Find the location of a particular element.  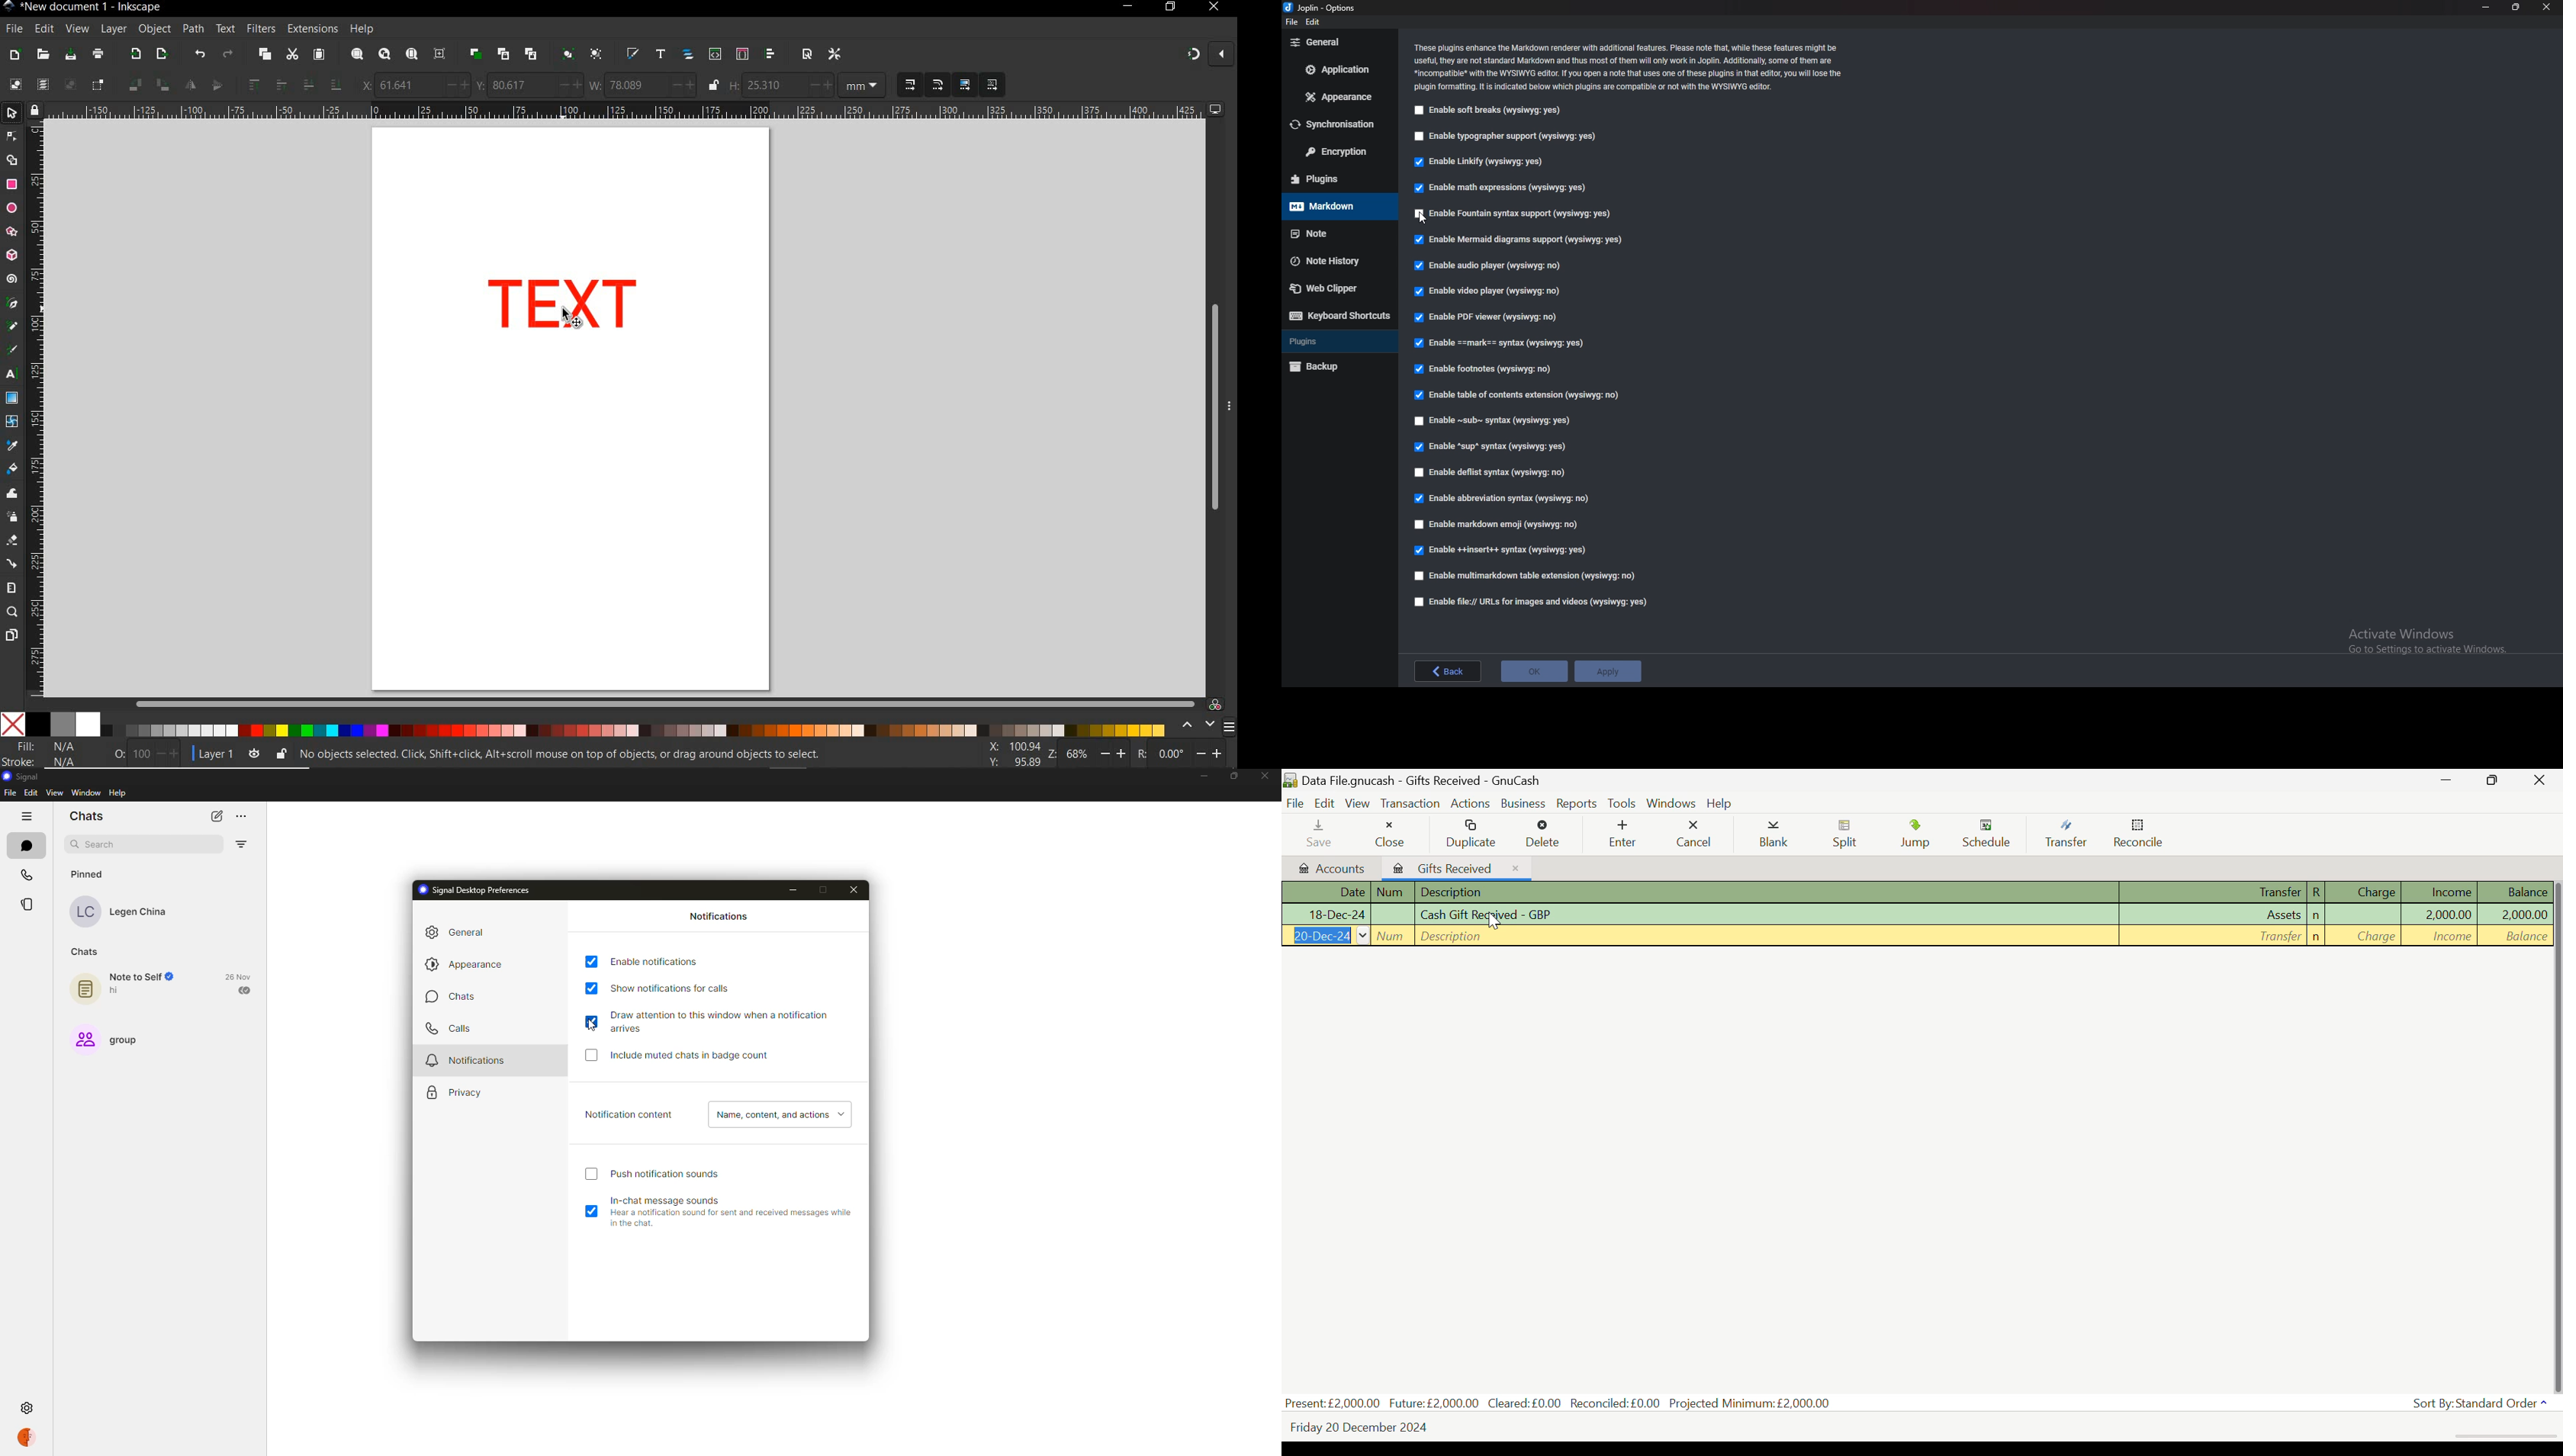

RESTORE DOWN is located at coordinates (1170, 7).